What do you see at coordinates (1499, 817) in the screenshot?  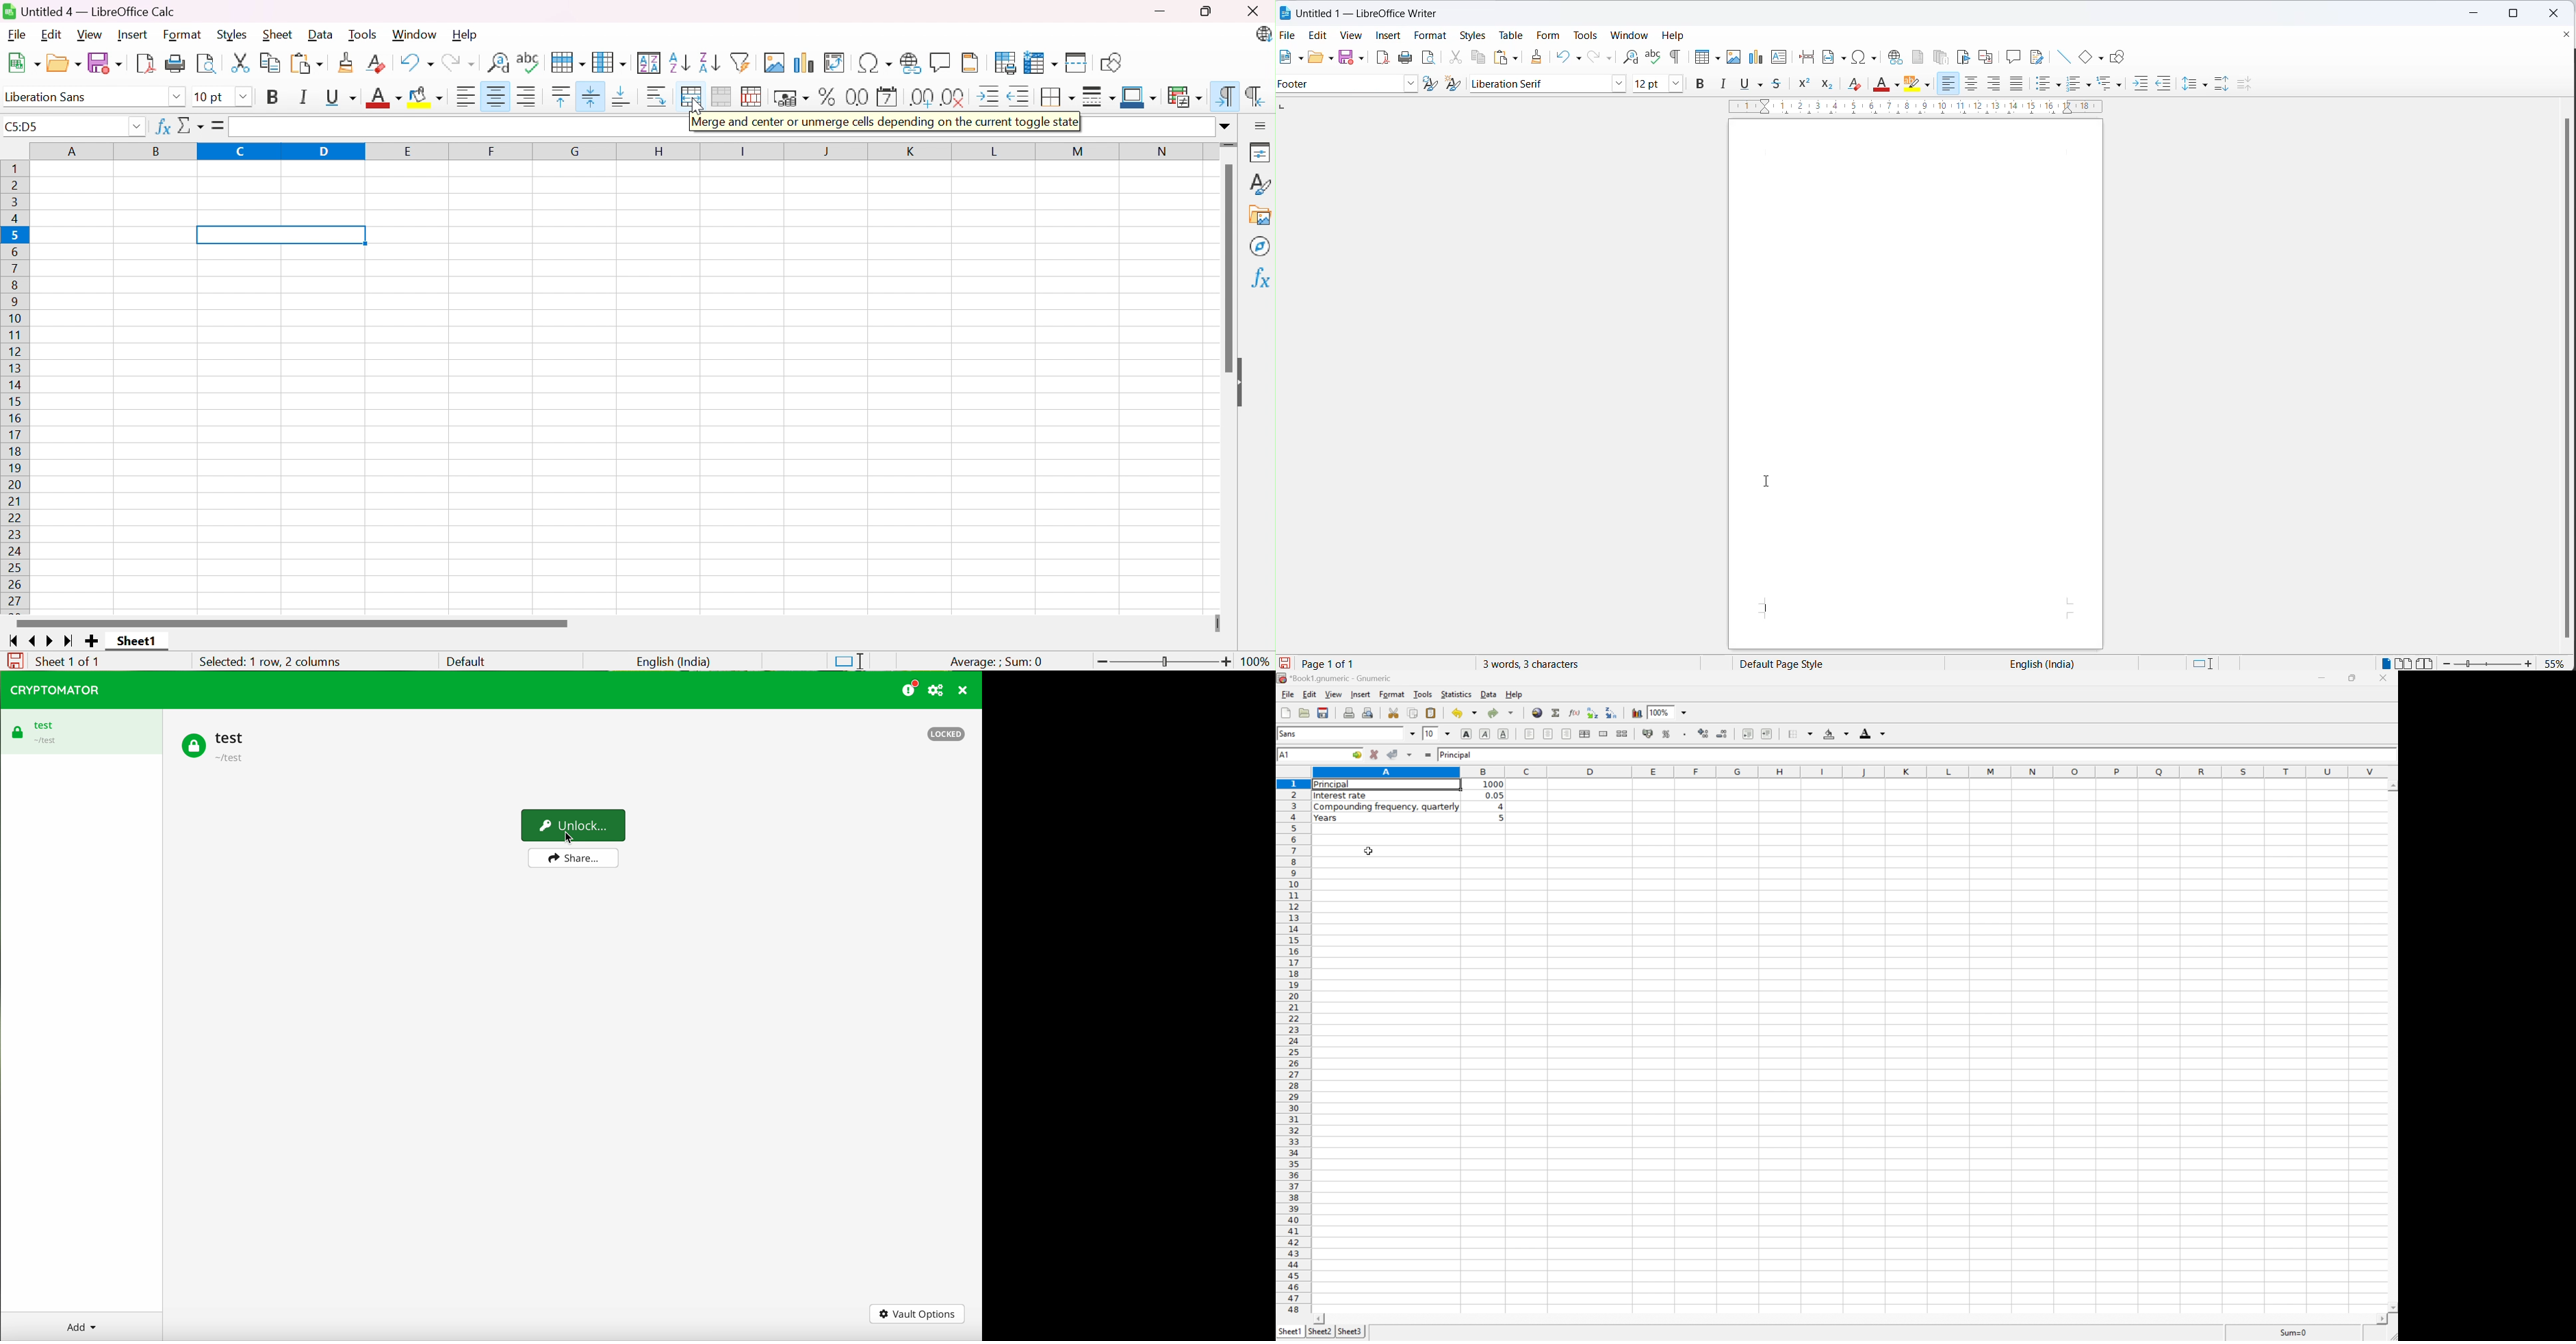 I see `5` at bounding box center [1499, 817].